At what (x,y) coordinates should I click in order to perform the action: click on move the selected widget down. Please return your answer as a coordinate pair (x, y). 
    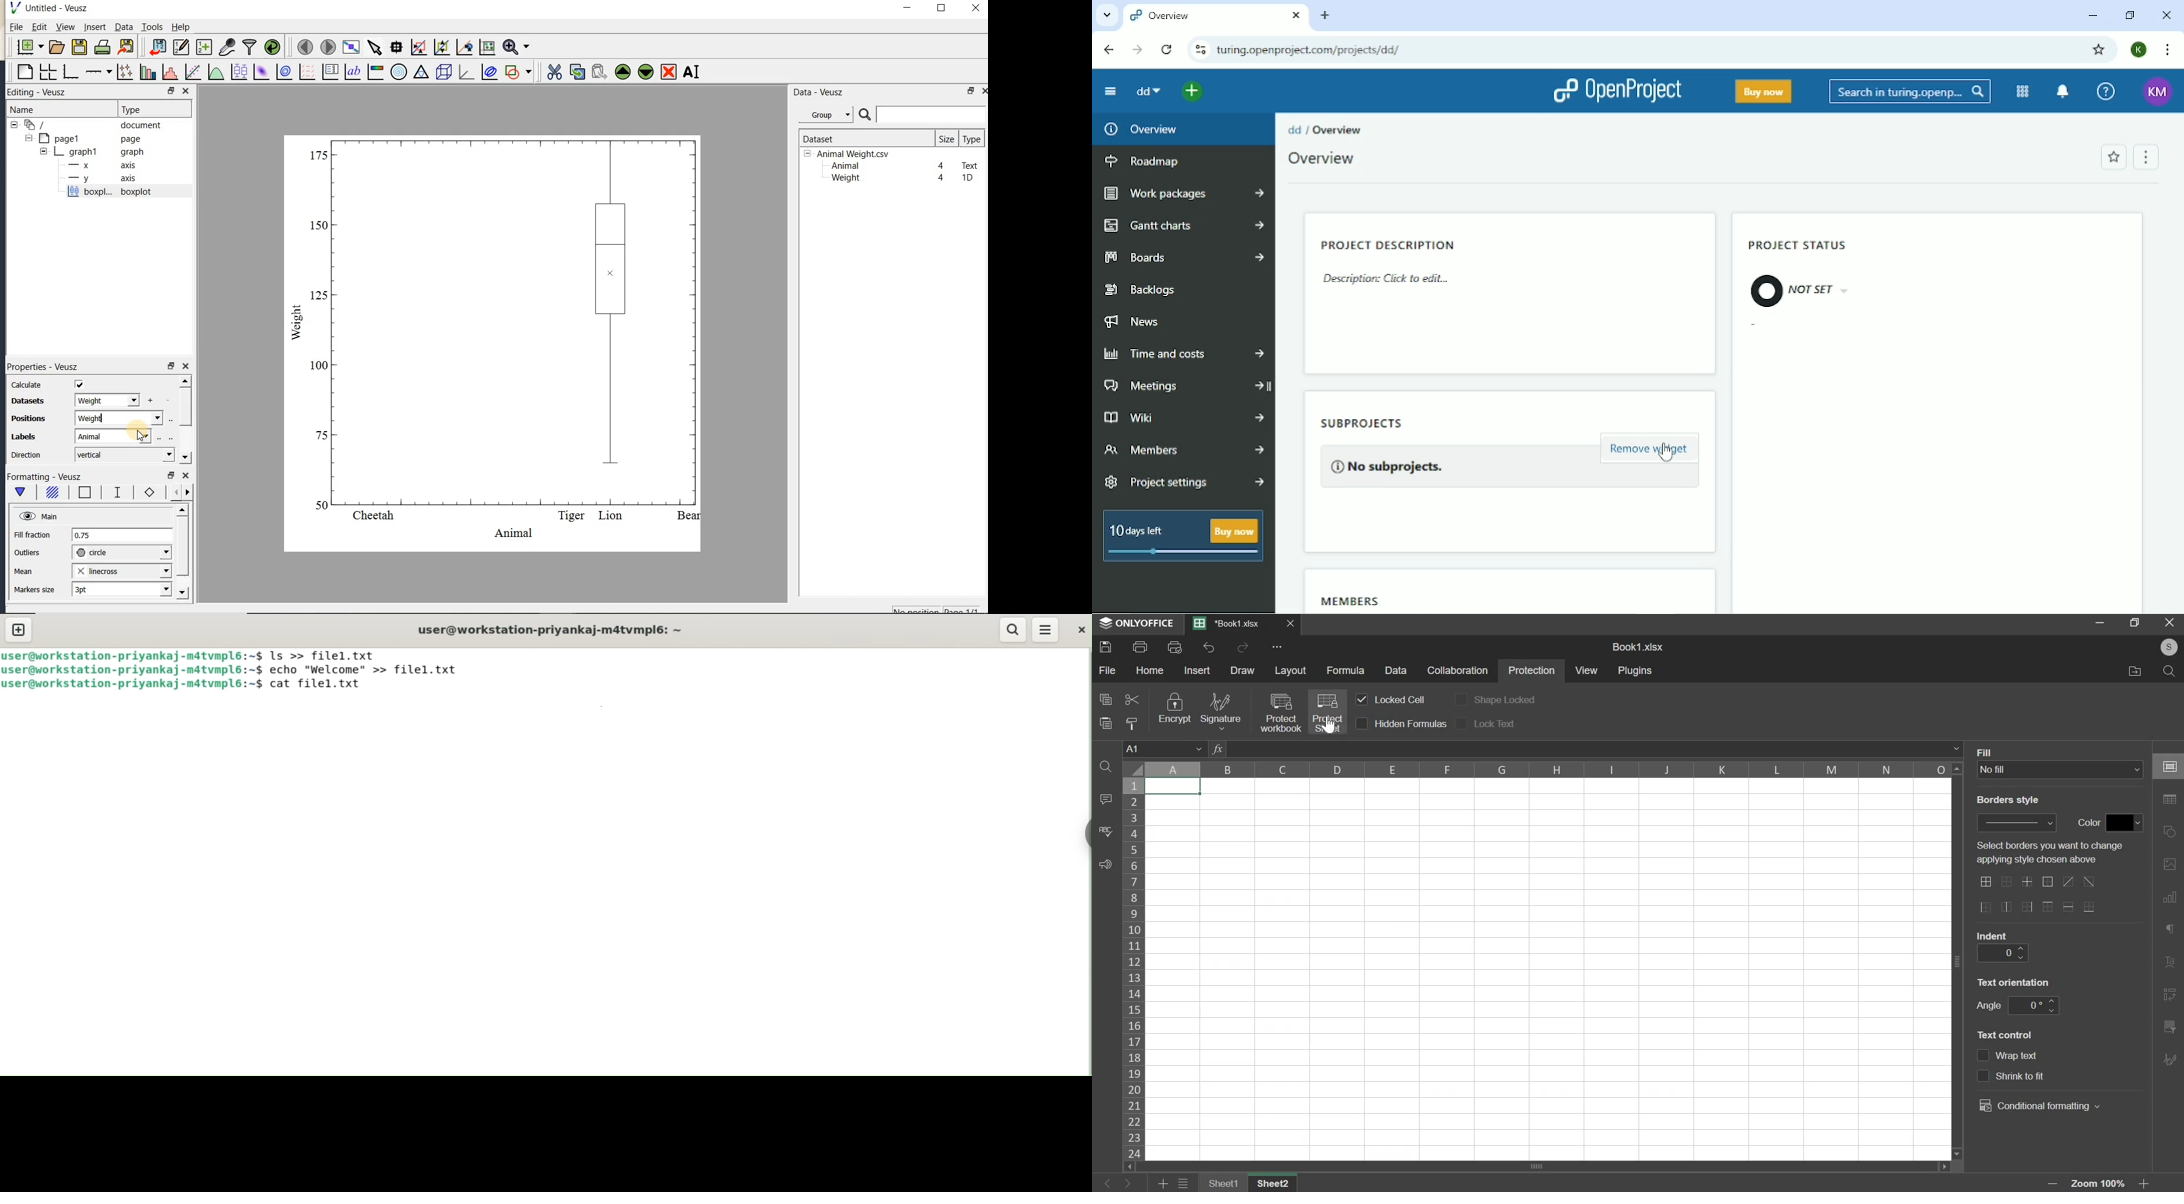
    Looking at the image, I should click on (646, 72).